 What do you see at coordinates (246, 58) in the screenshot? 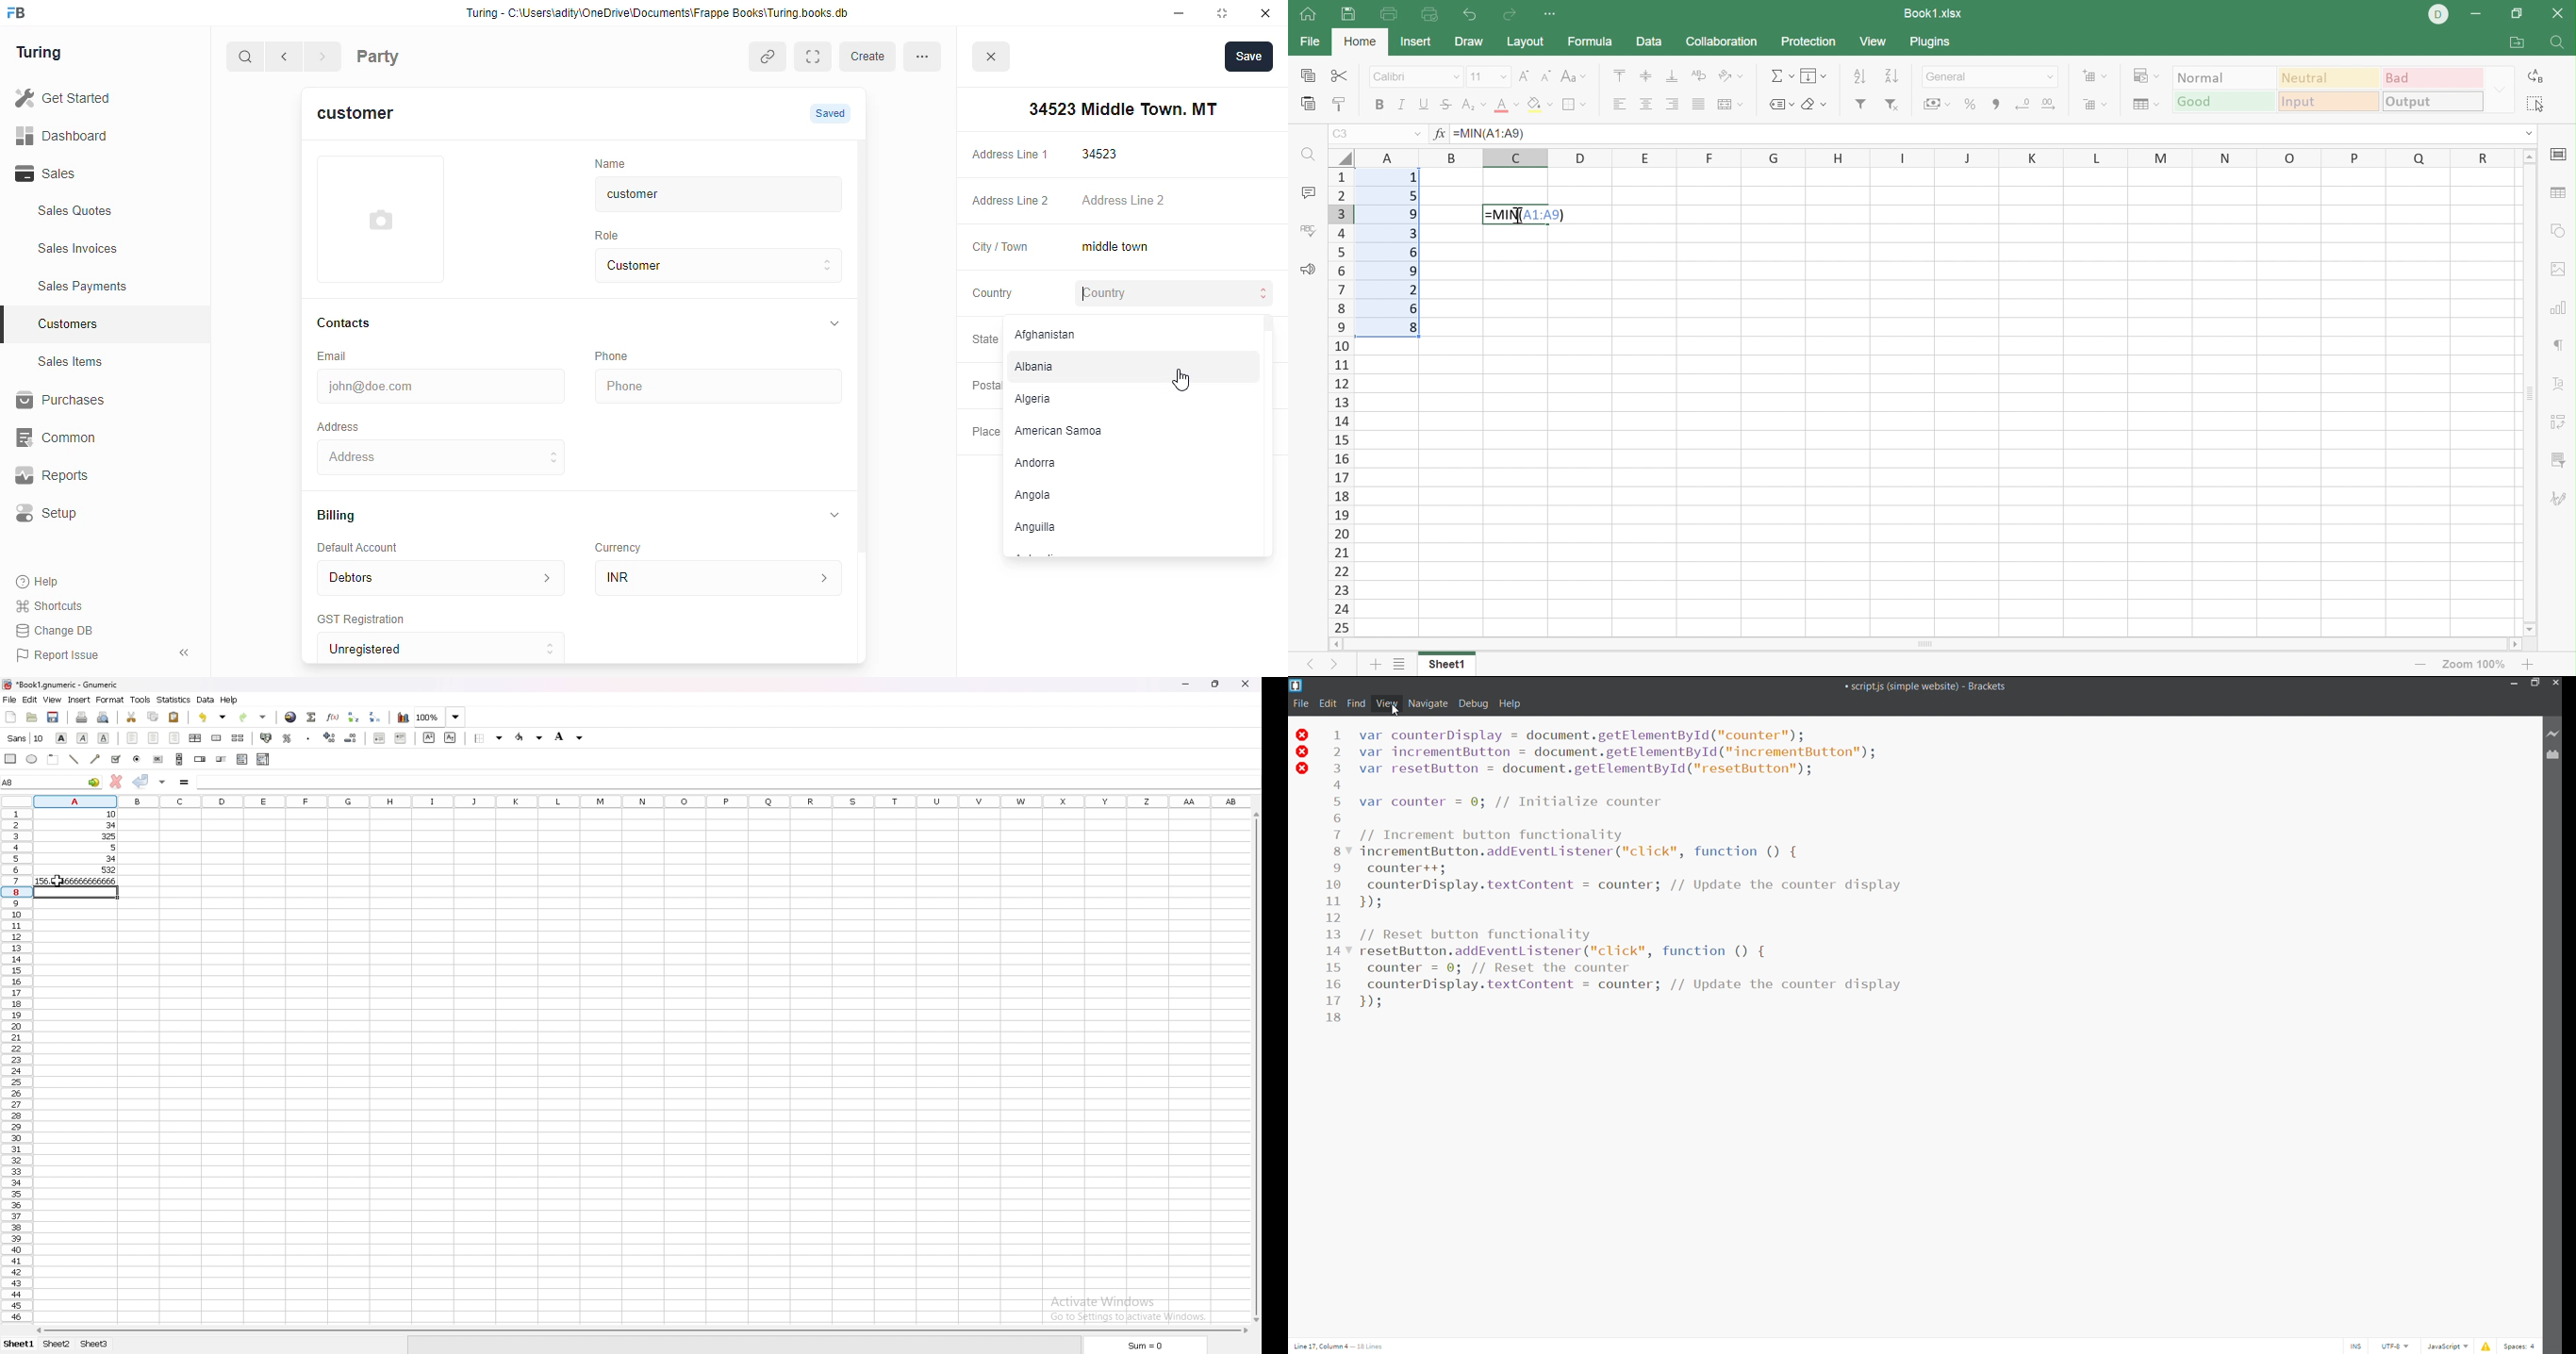
I see `search` at bounding box center [246, 58].